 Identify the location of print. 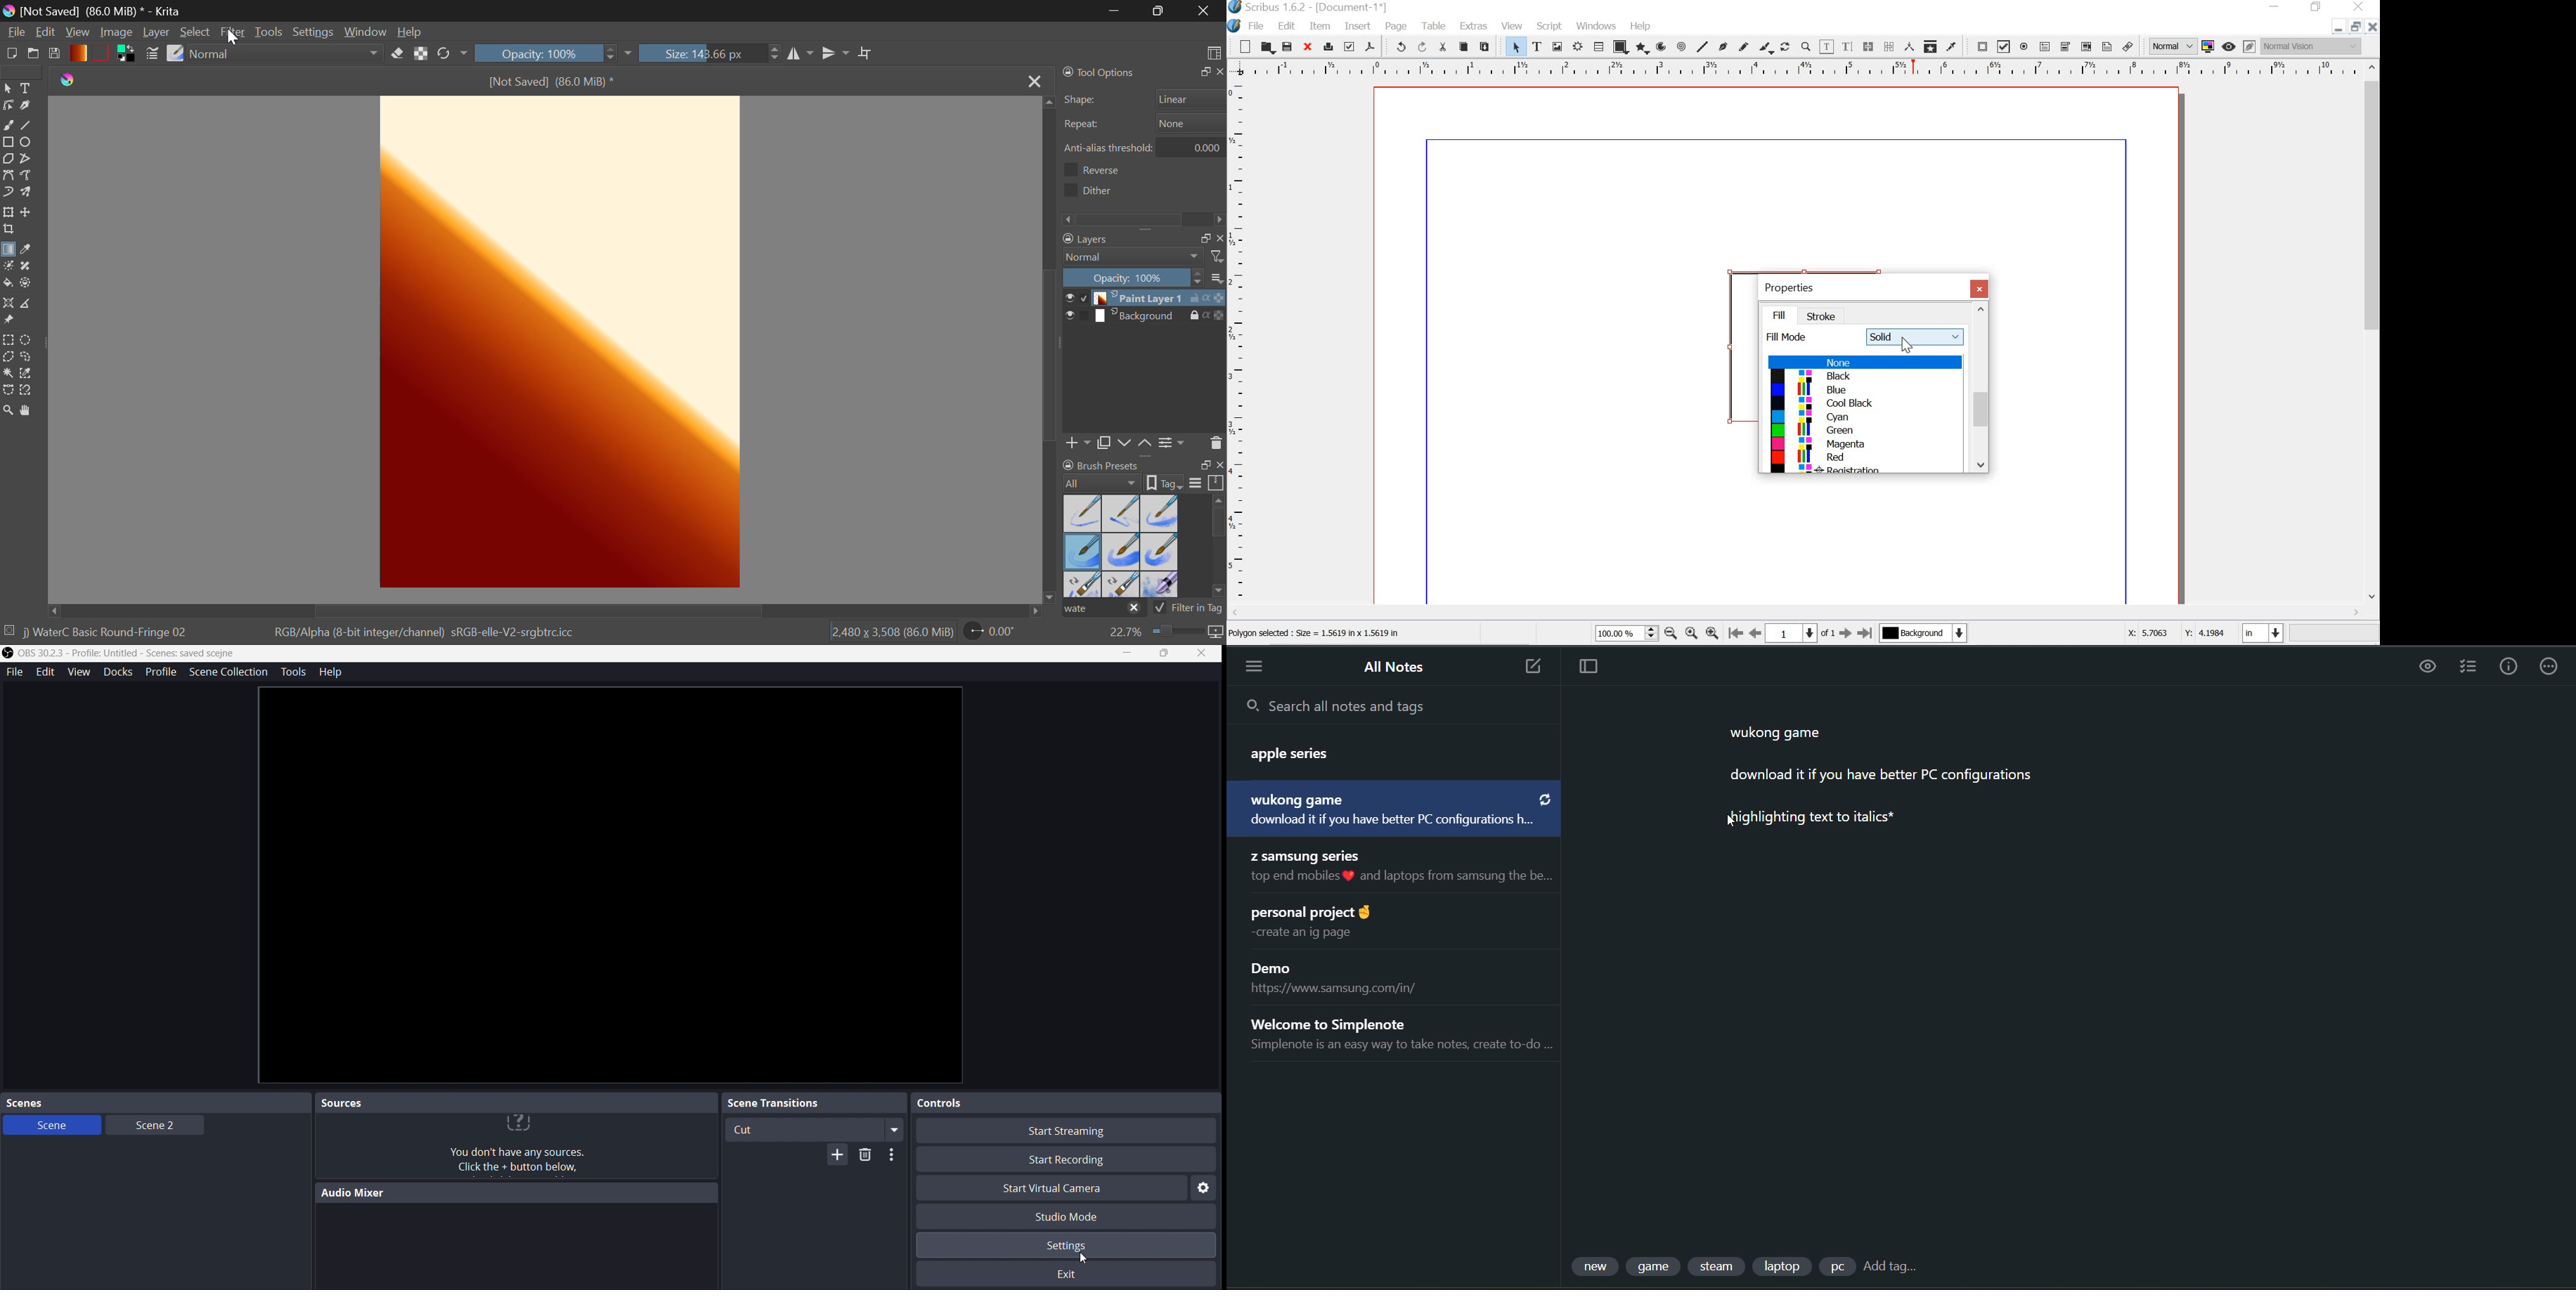
(1329, 46).